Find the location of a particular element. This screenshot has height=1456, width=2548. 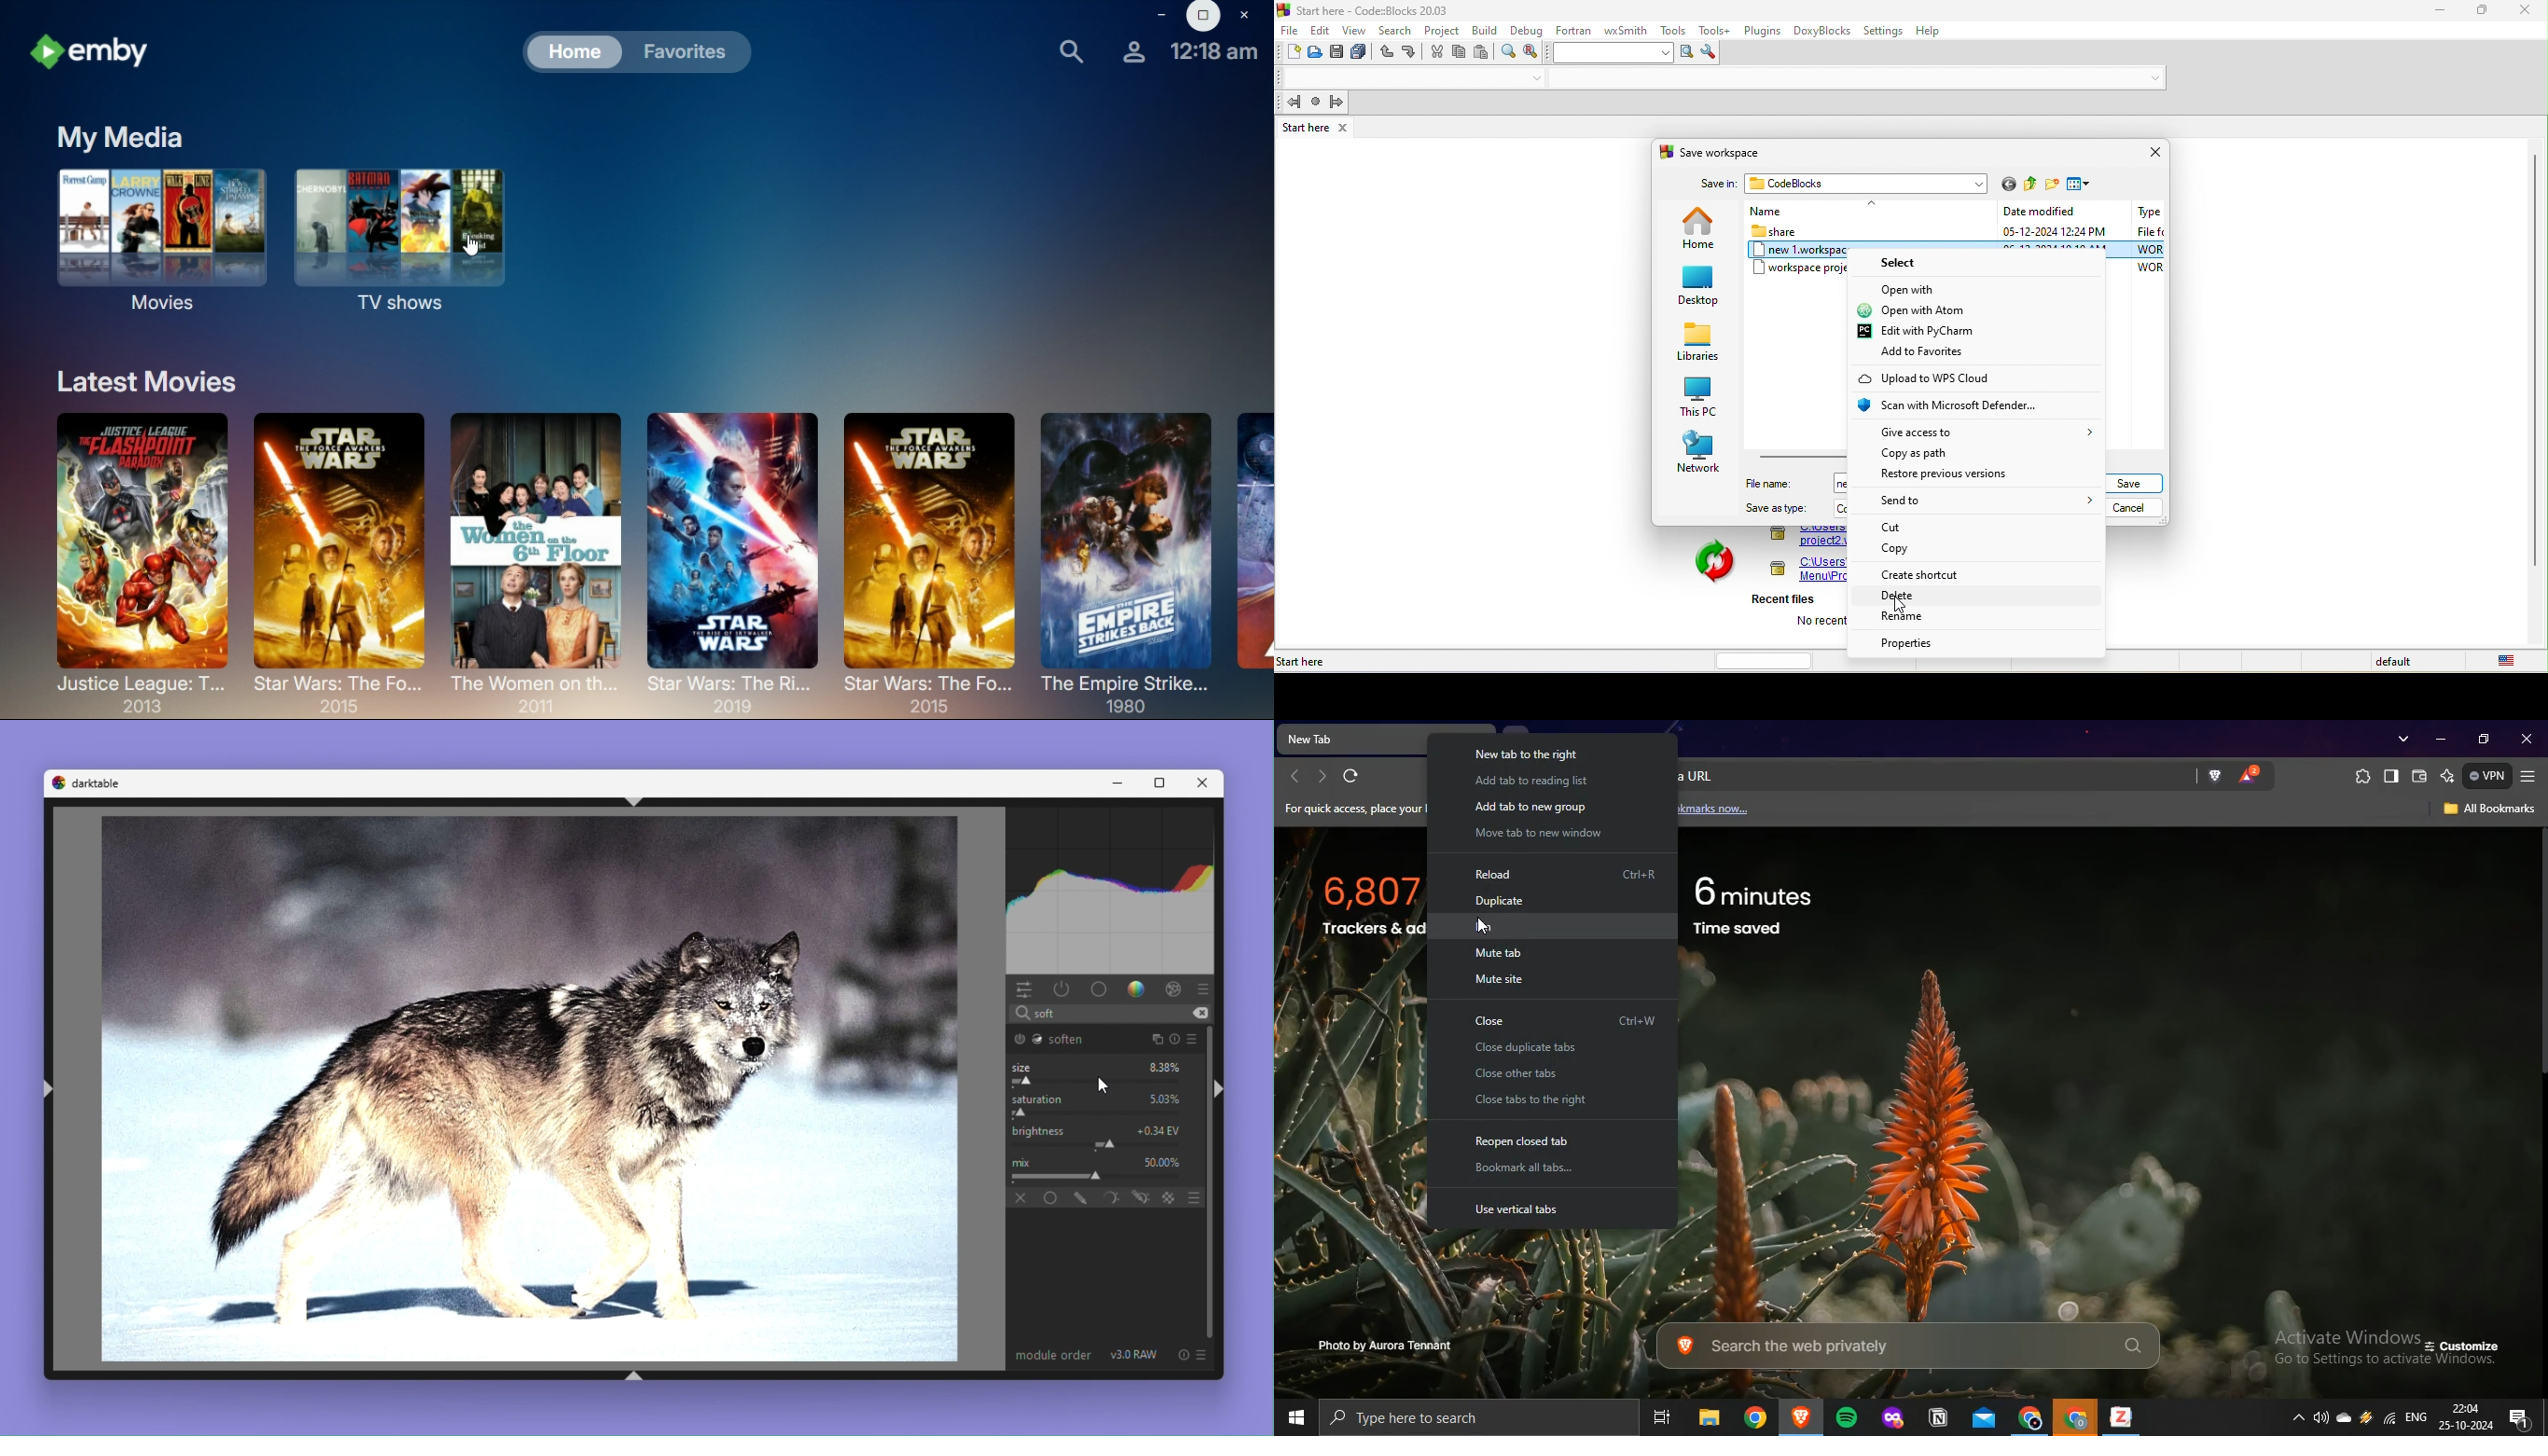

Code compiler is located at coordinates (1724, 79).